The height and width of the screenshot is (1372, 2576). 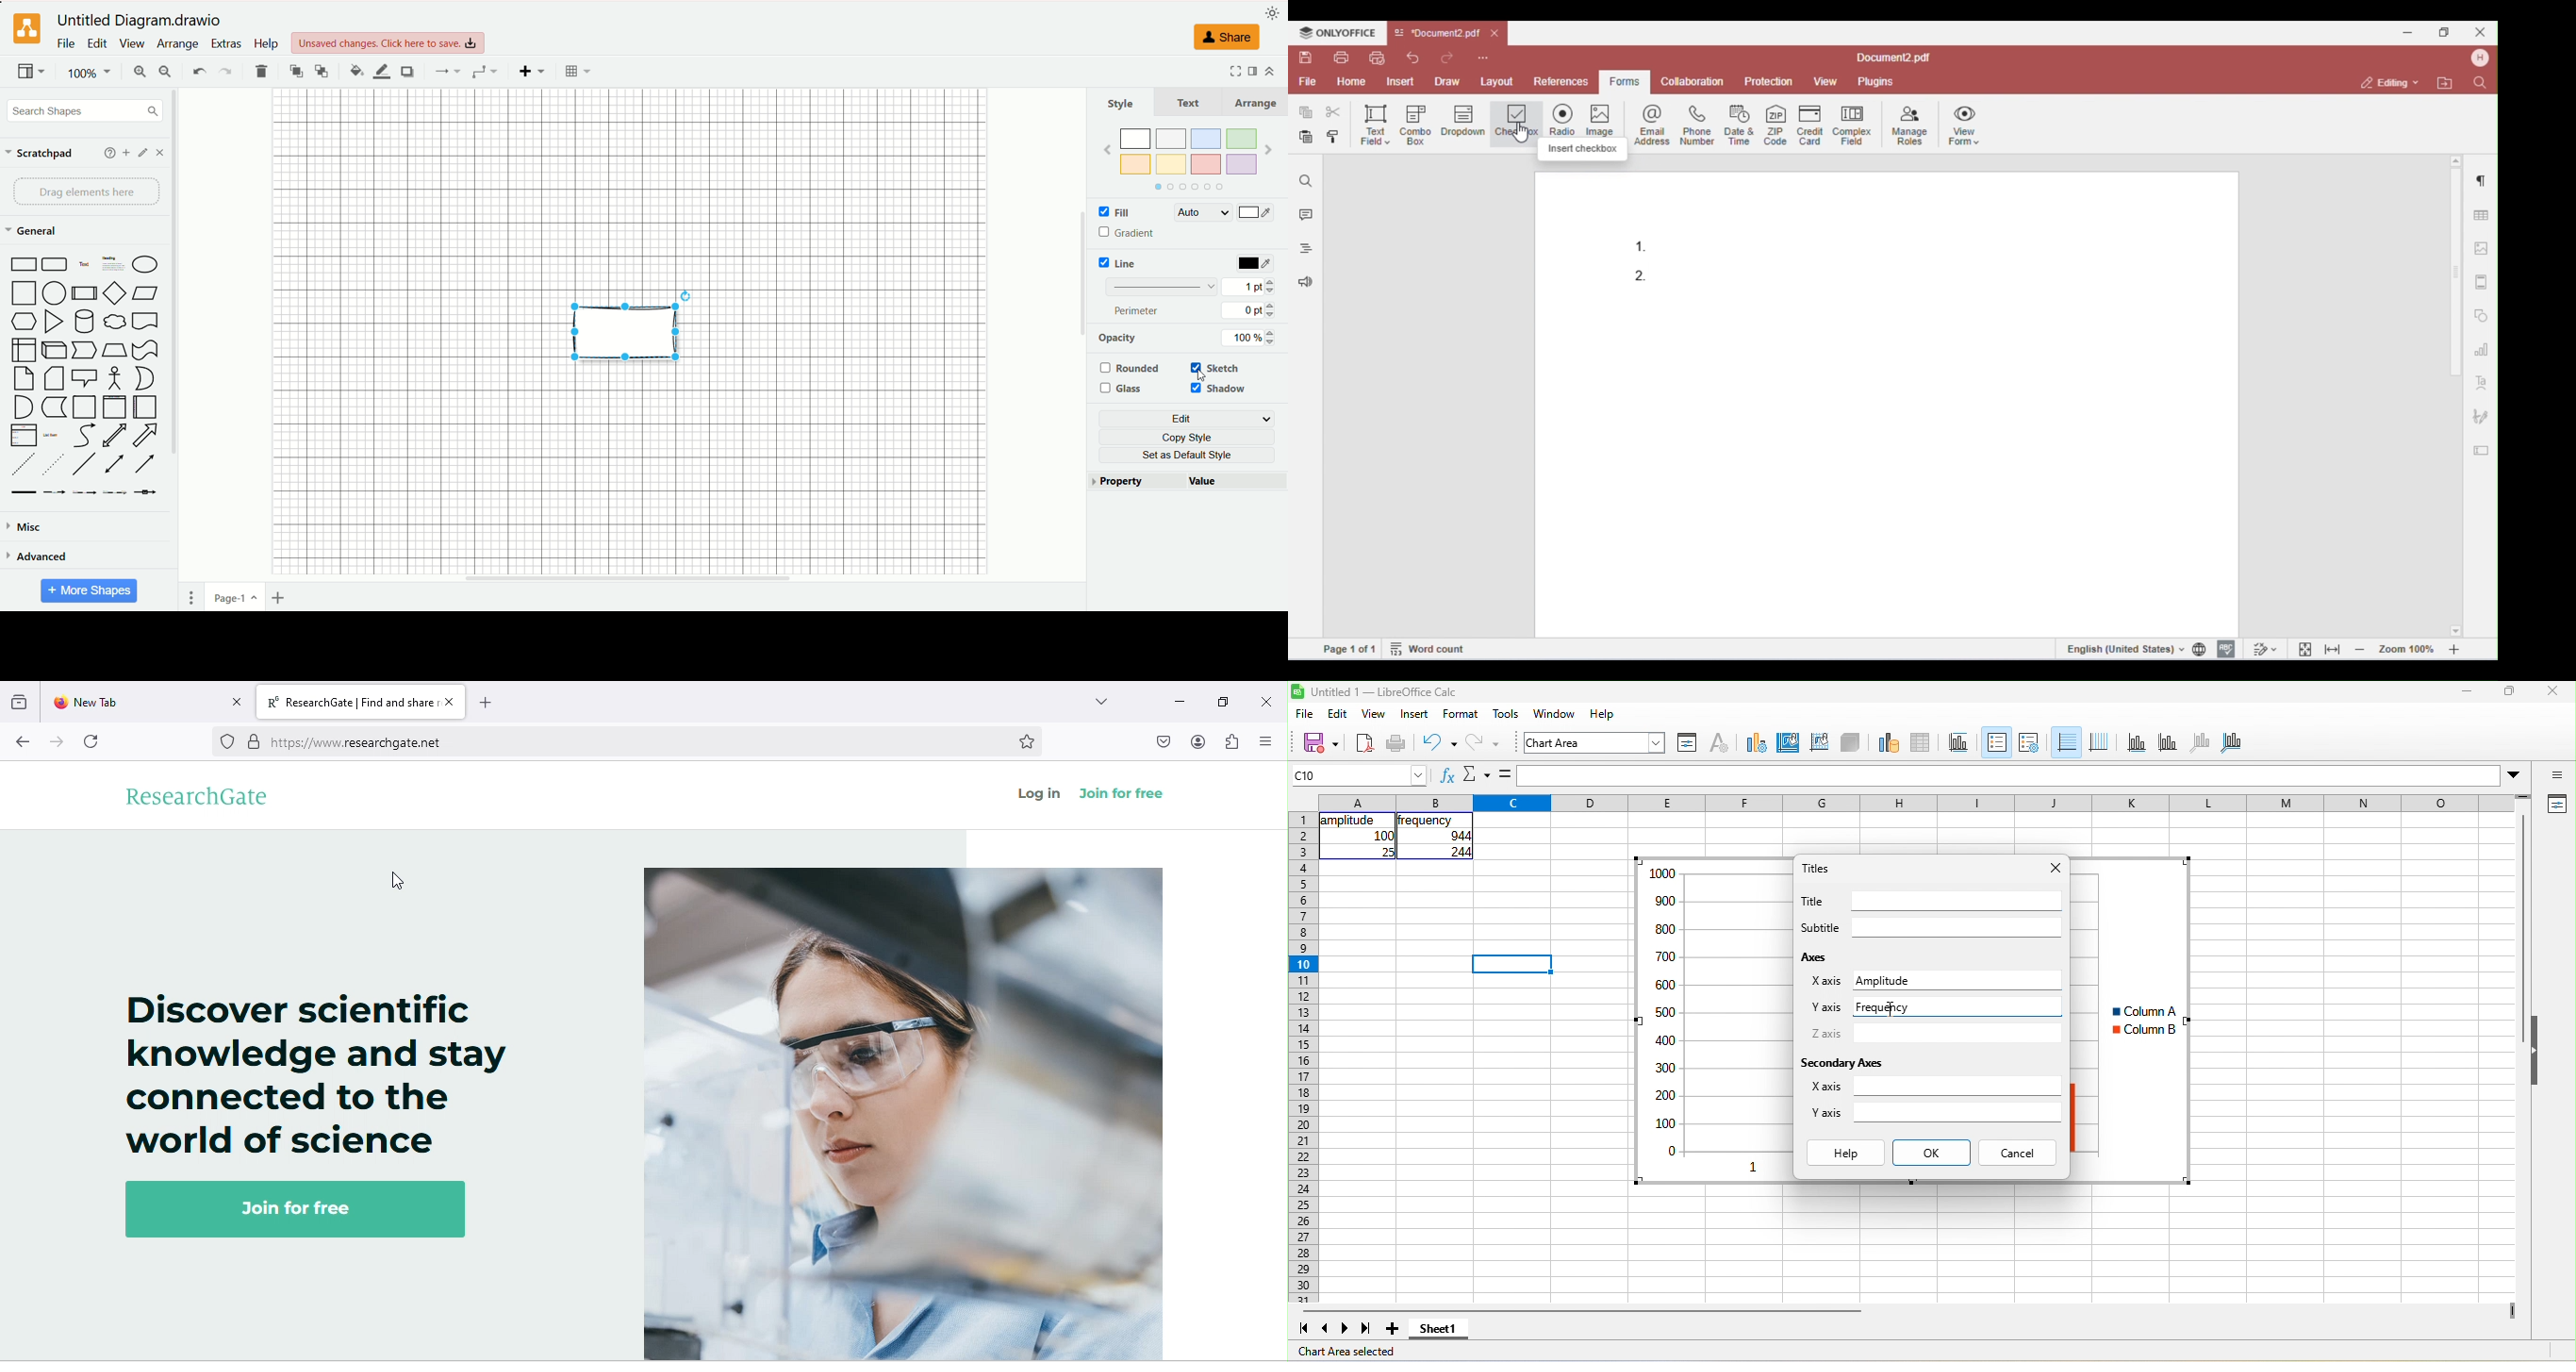 What do you see at coordinates (1957, 1034) in the screenshot?
I see `Input for z axis` at bounding box center [1957, 1034].